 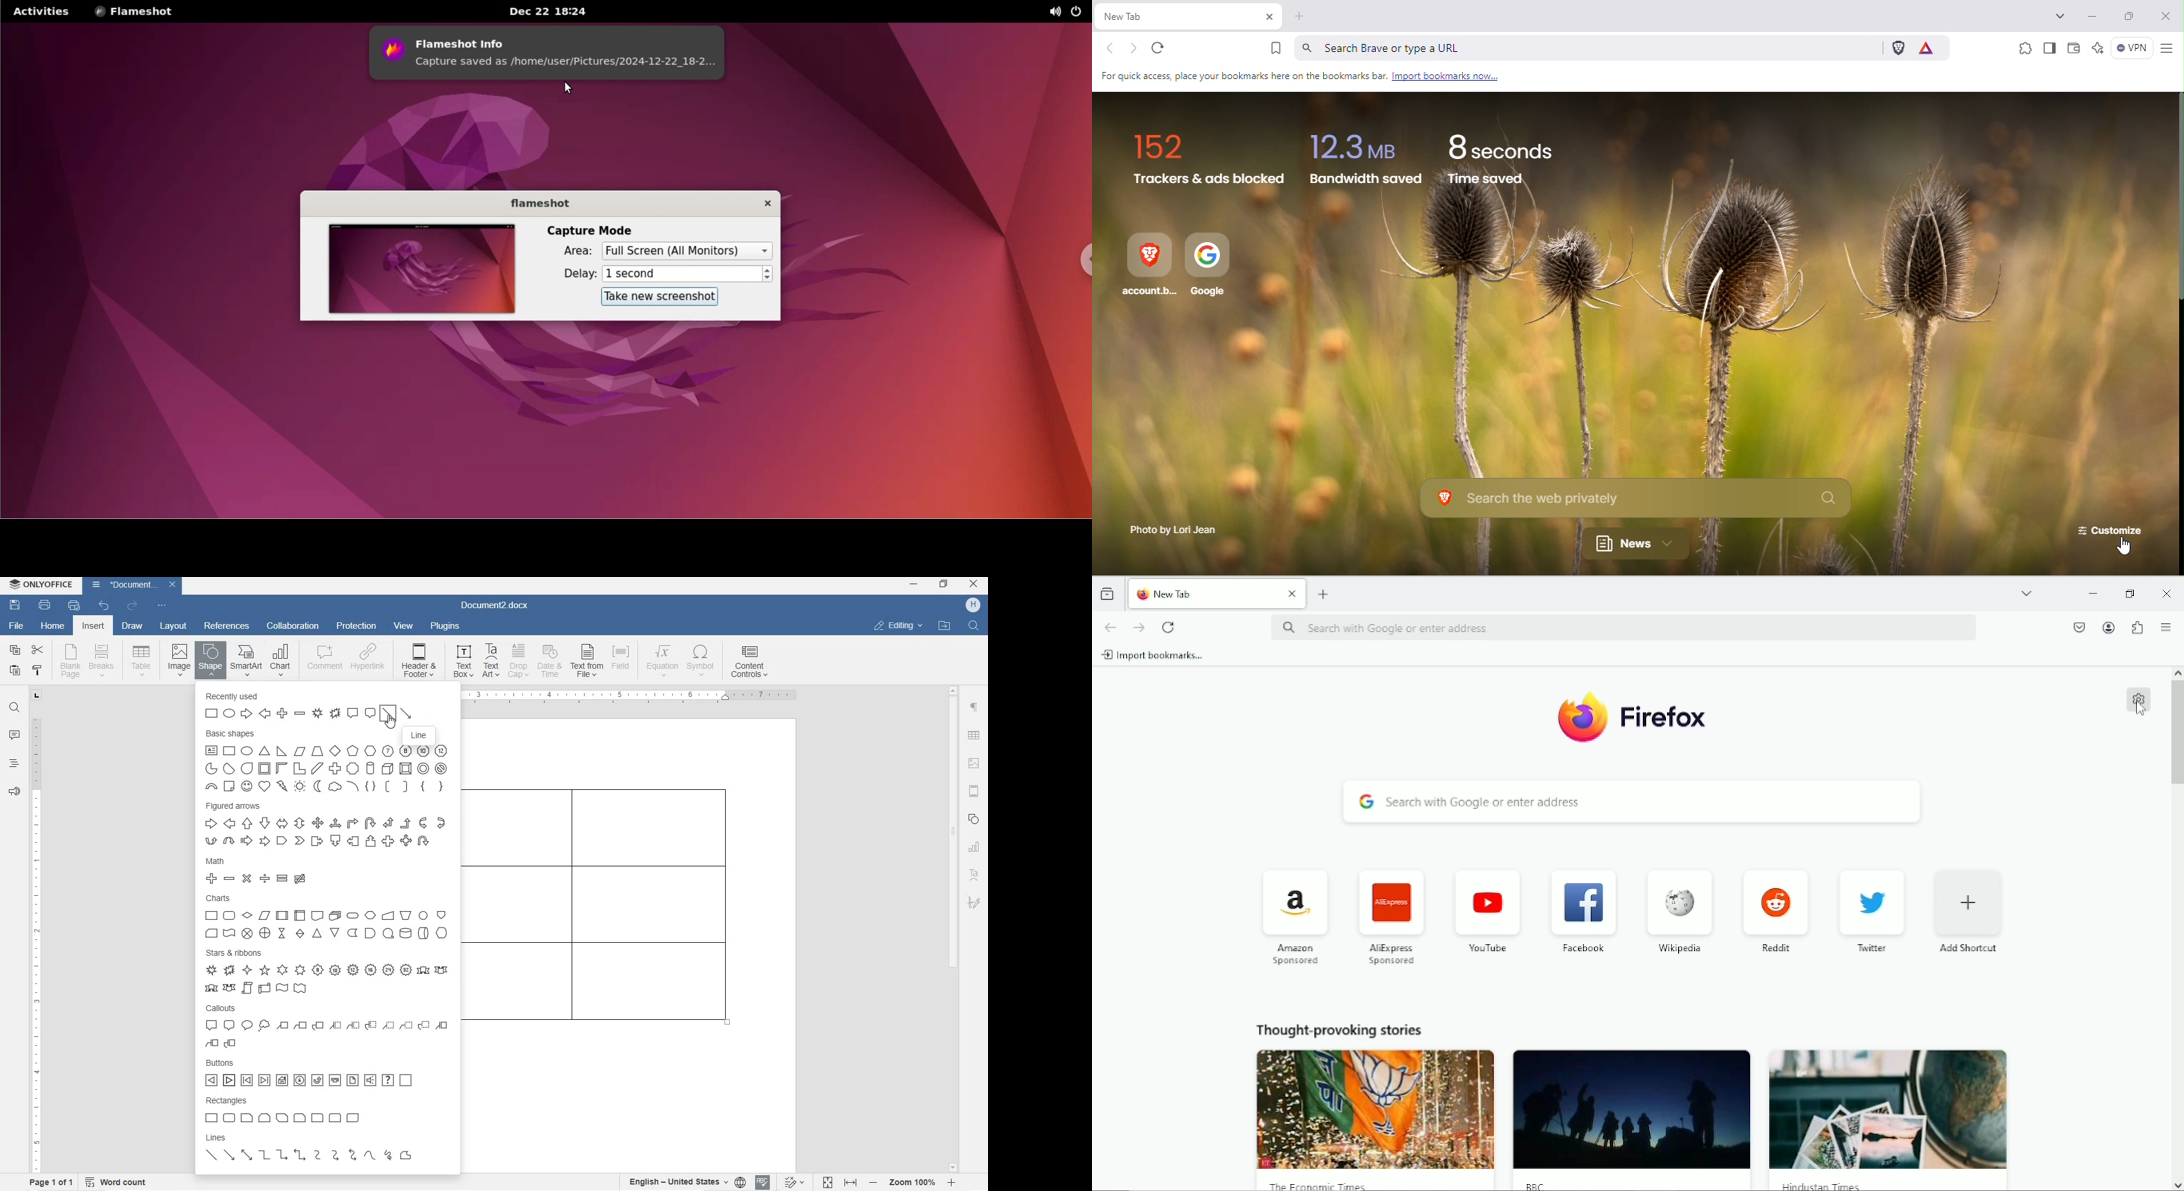 I want to click on comment, so click(x=15, y=736).